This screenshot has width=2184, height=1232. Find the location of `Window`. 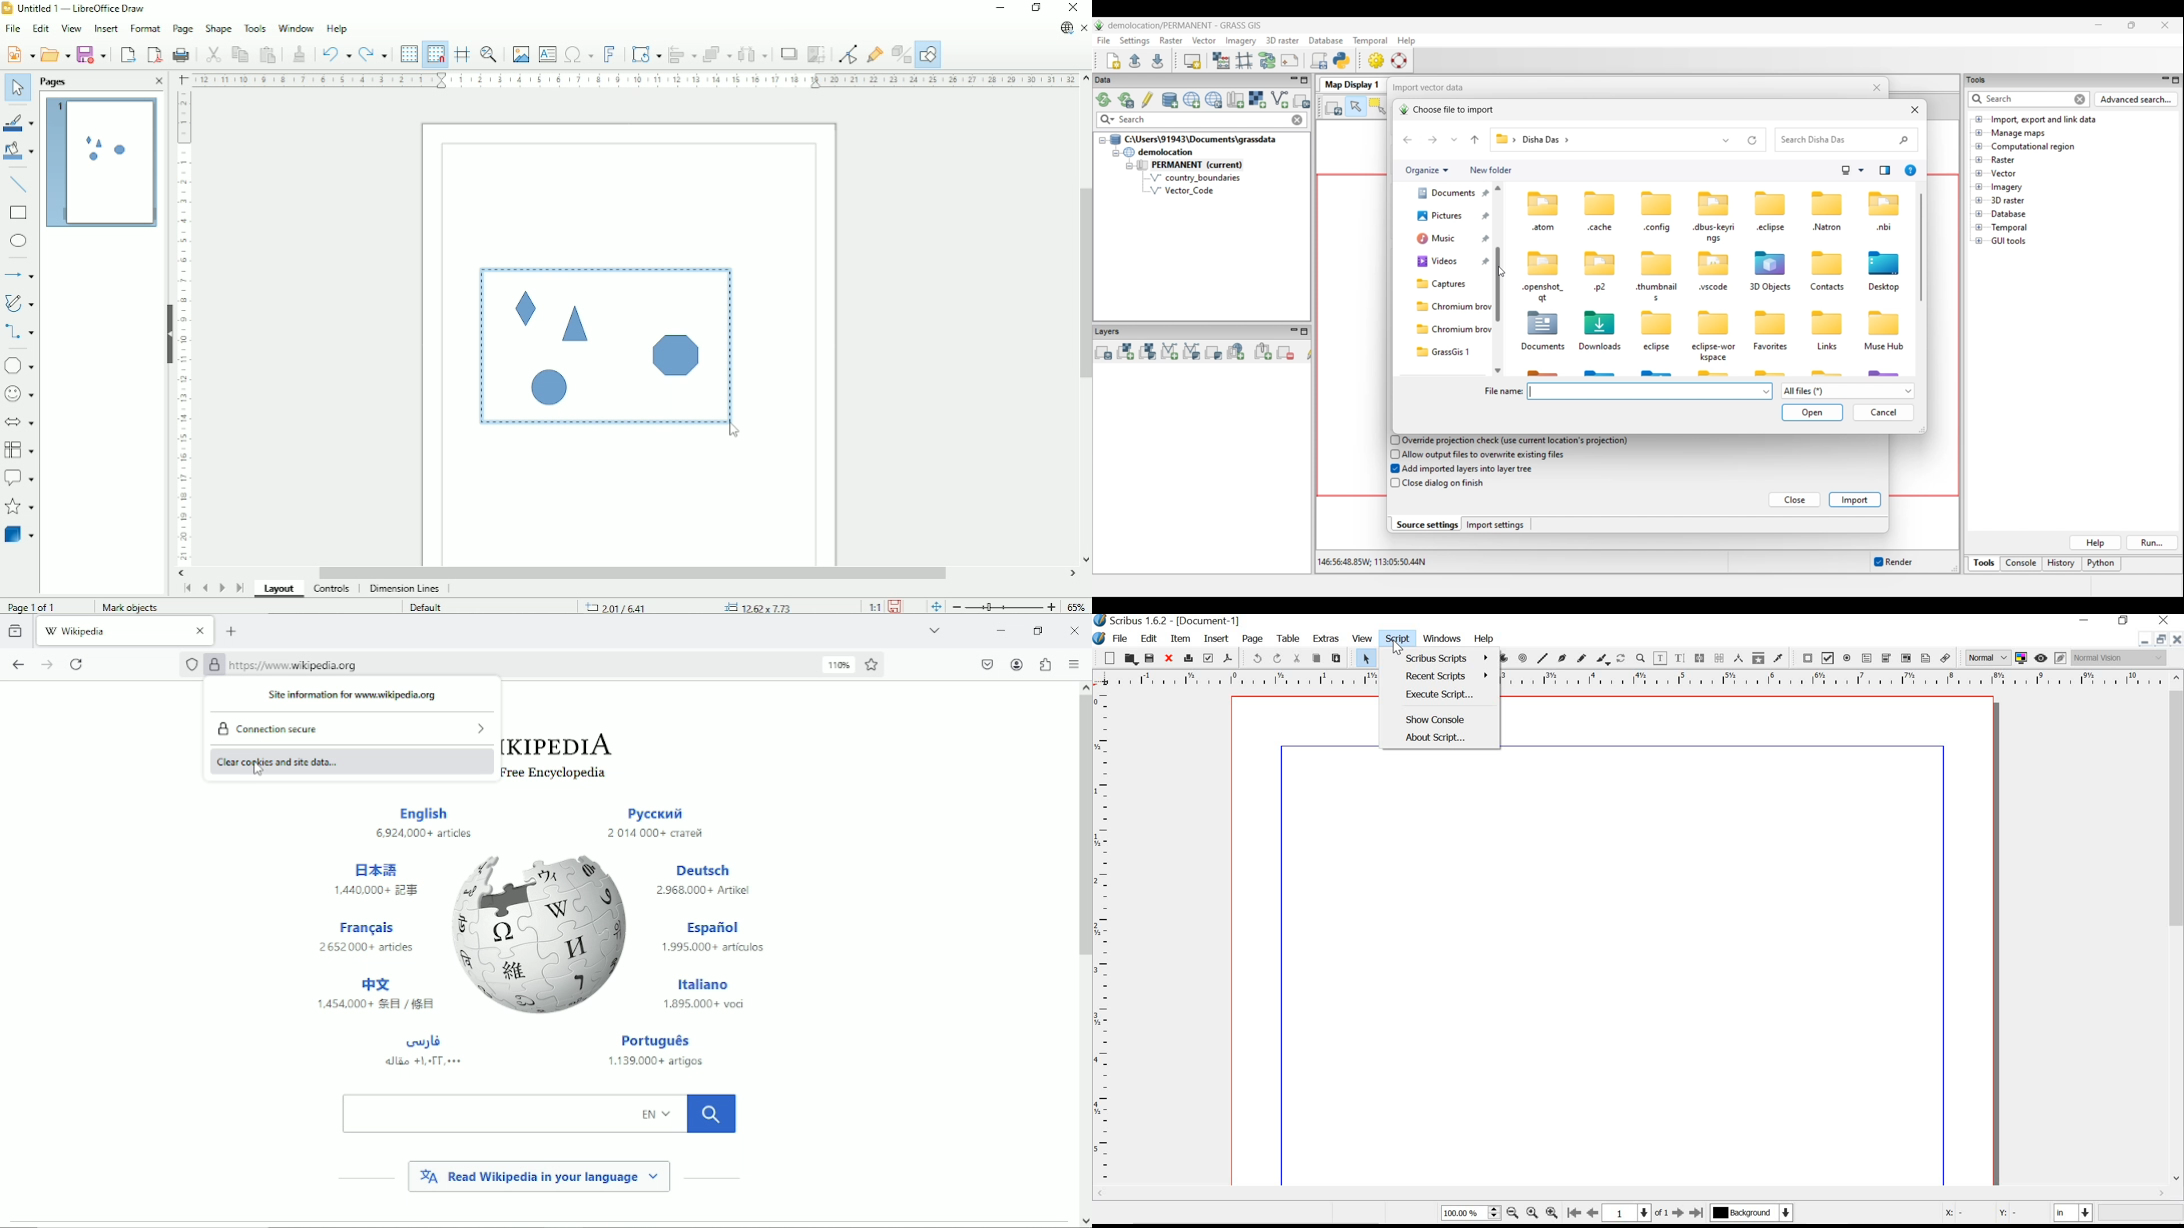

Window is located at coordinates (296, 27).